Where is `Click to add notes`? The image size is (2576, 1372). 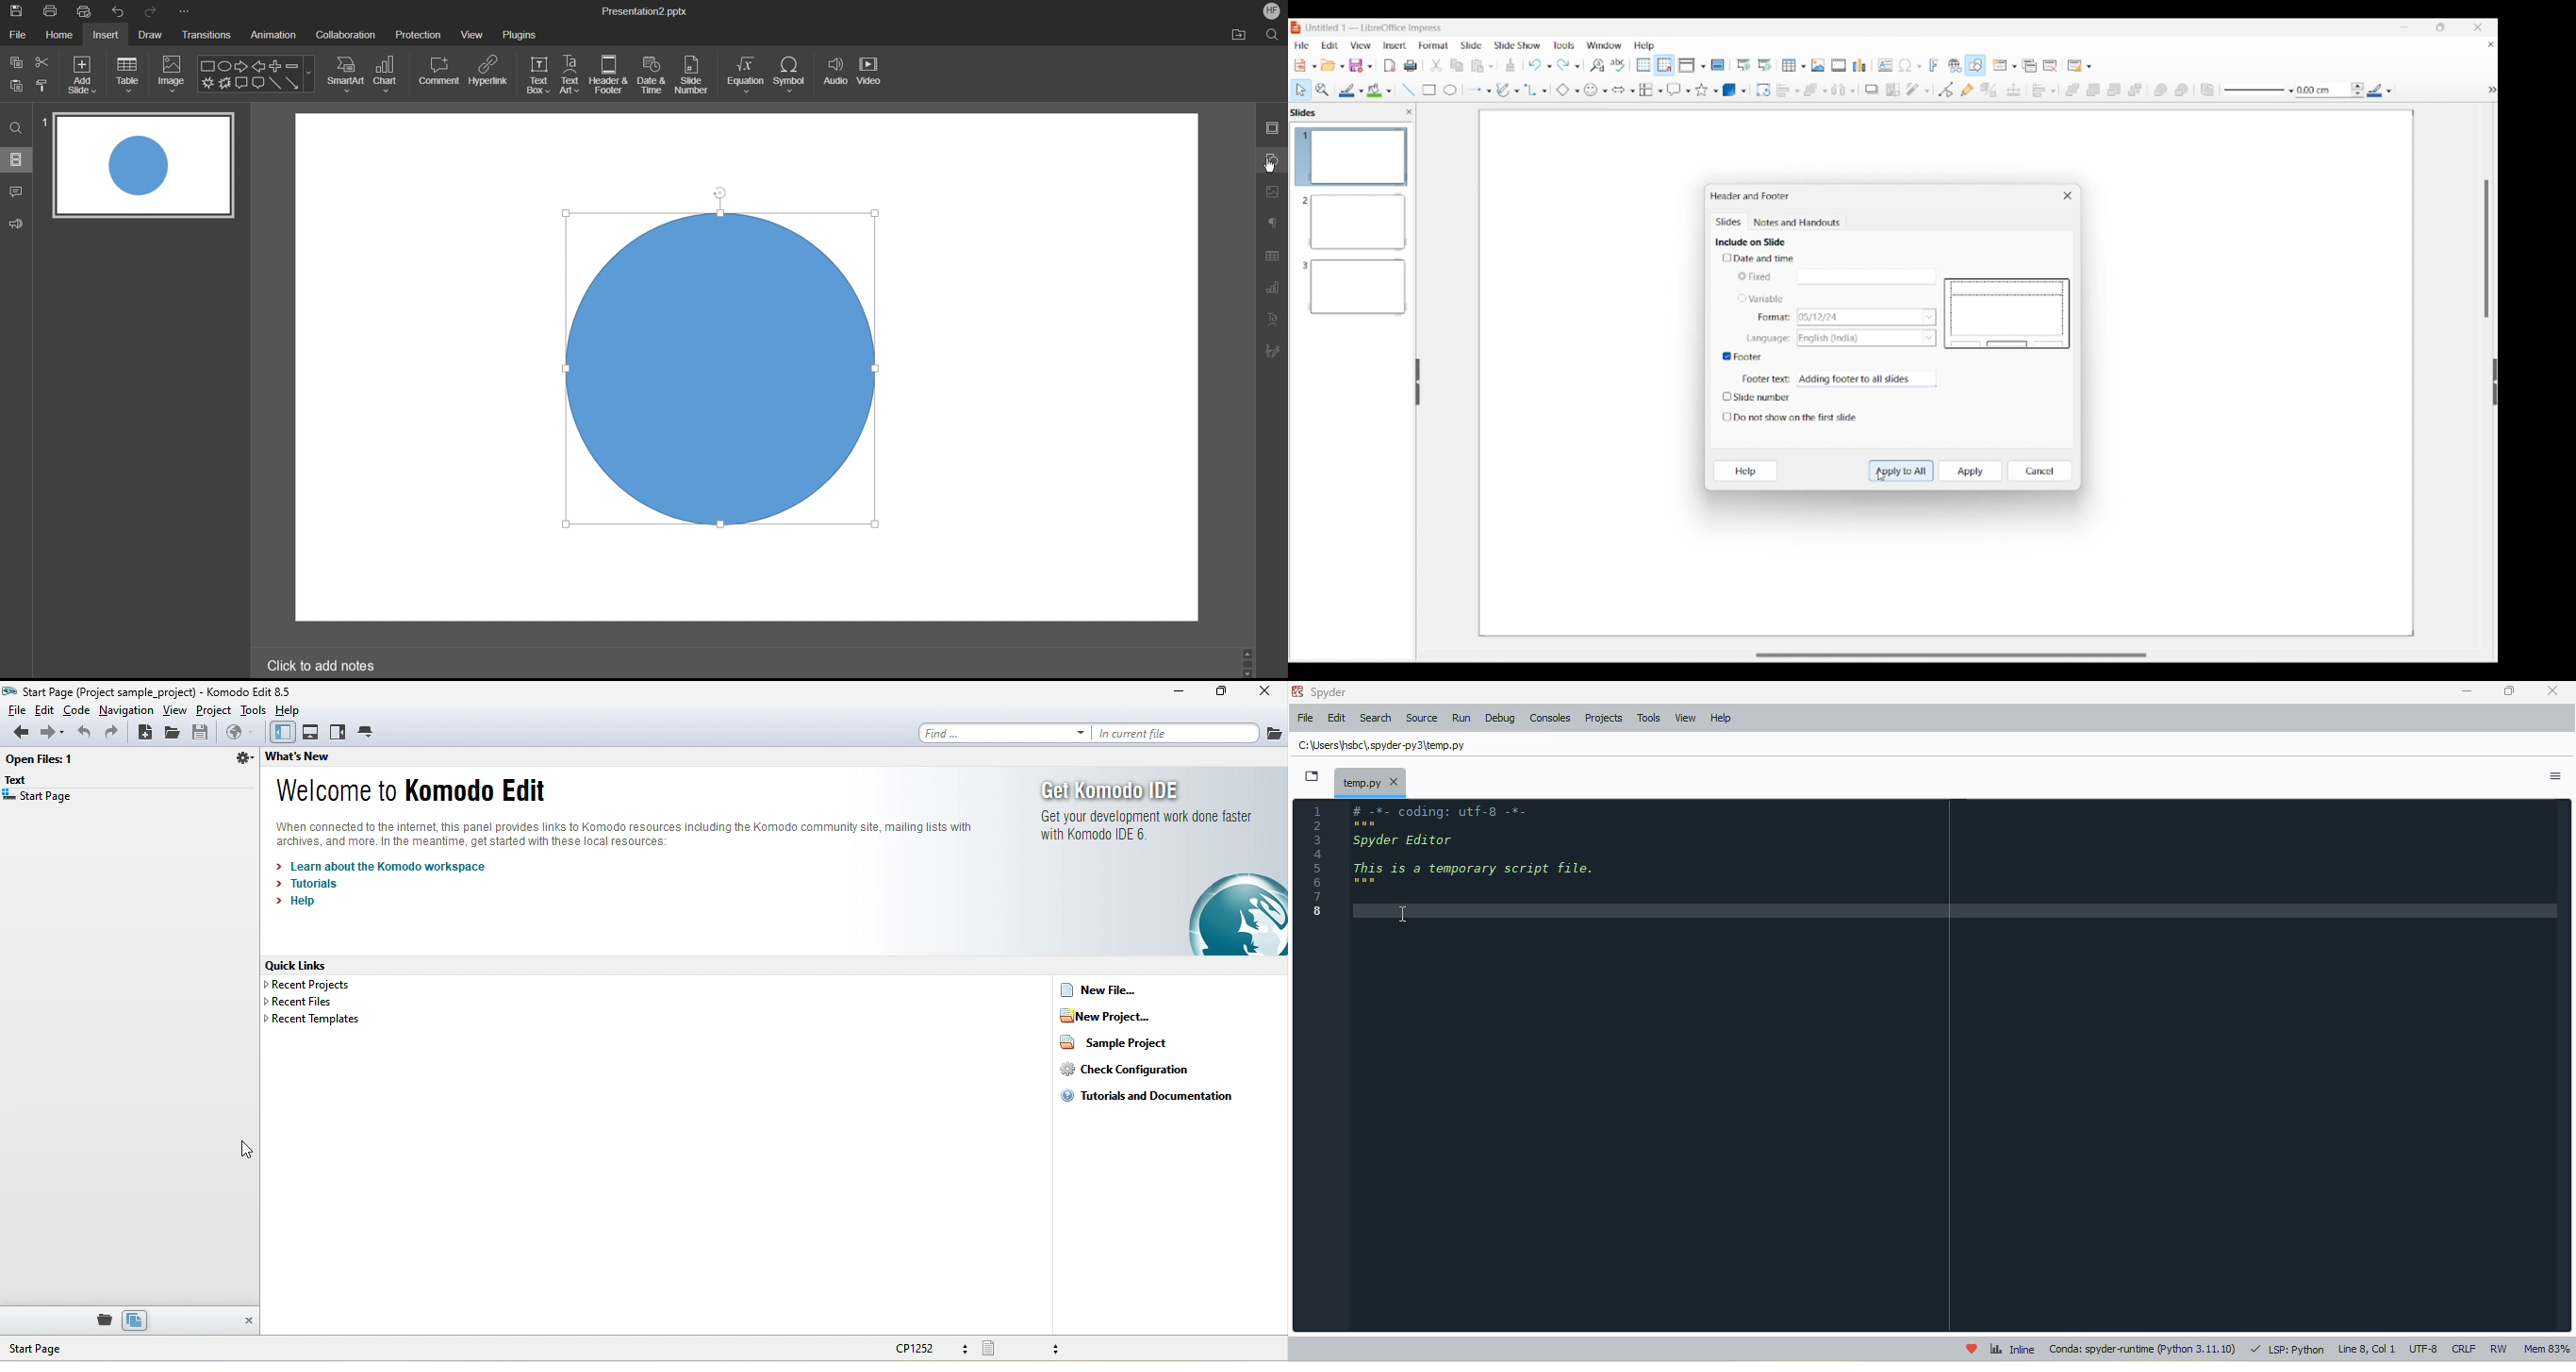 Click to add notes is located at coordinates (326, 666).